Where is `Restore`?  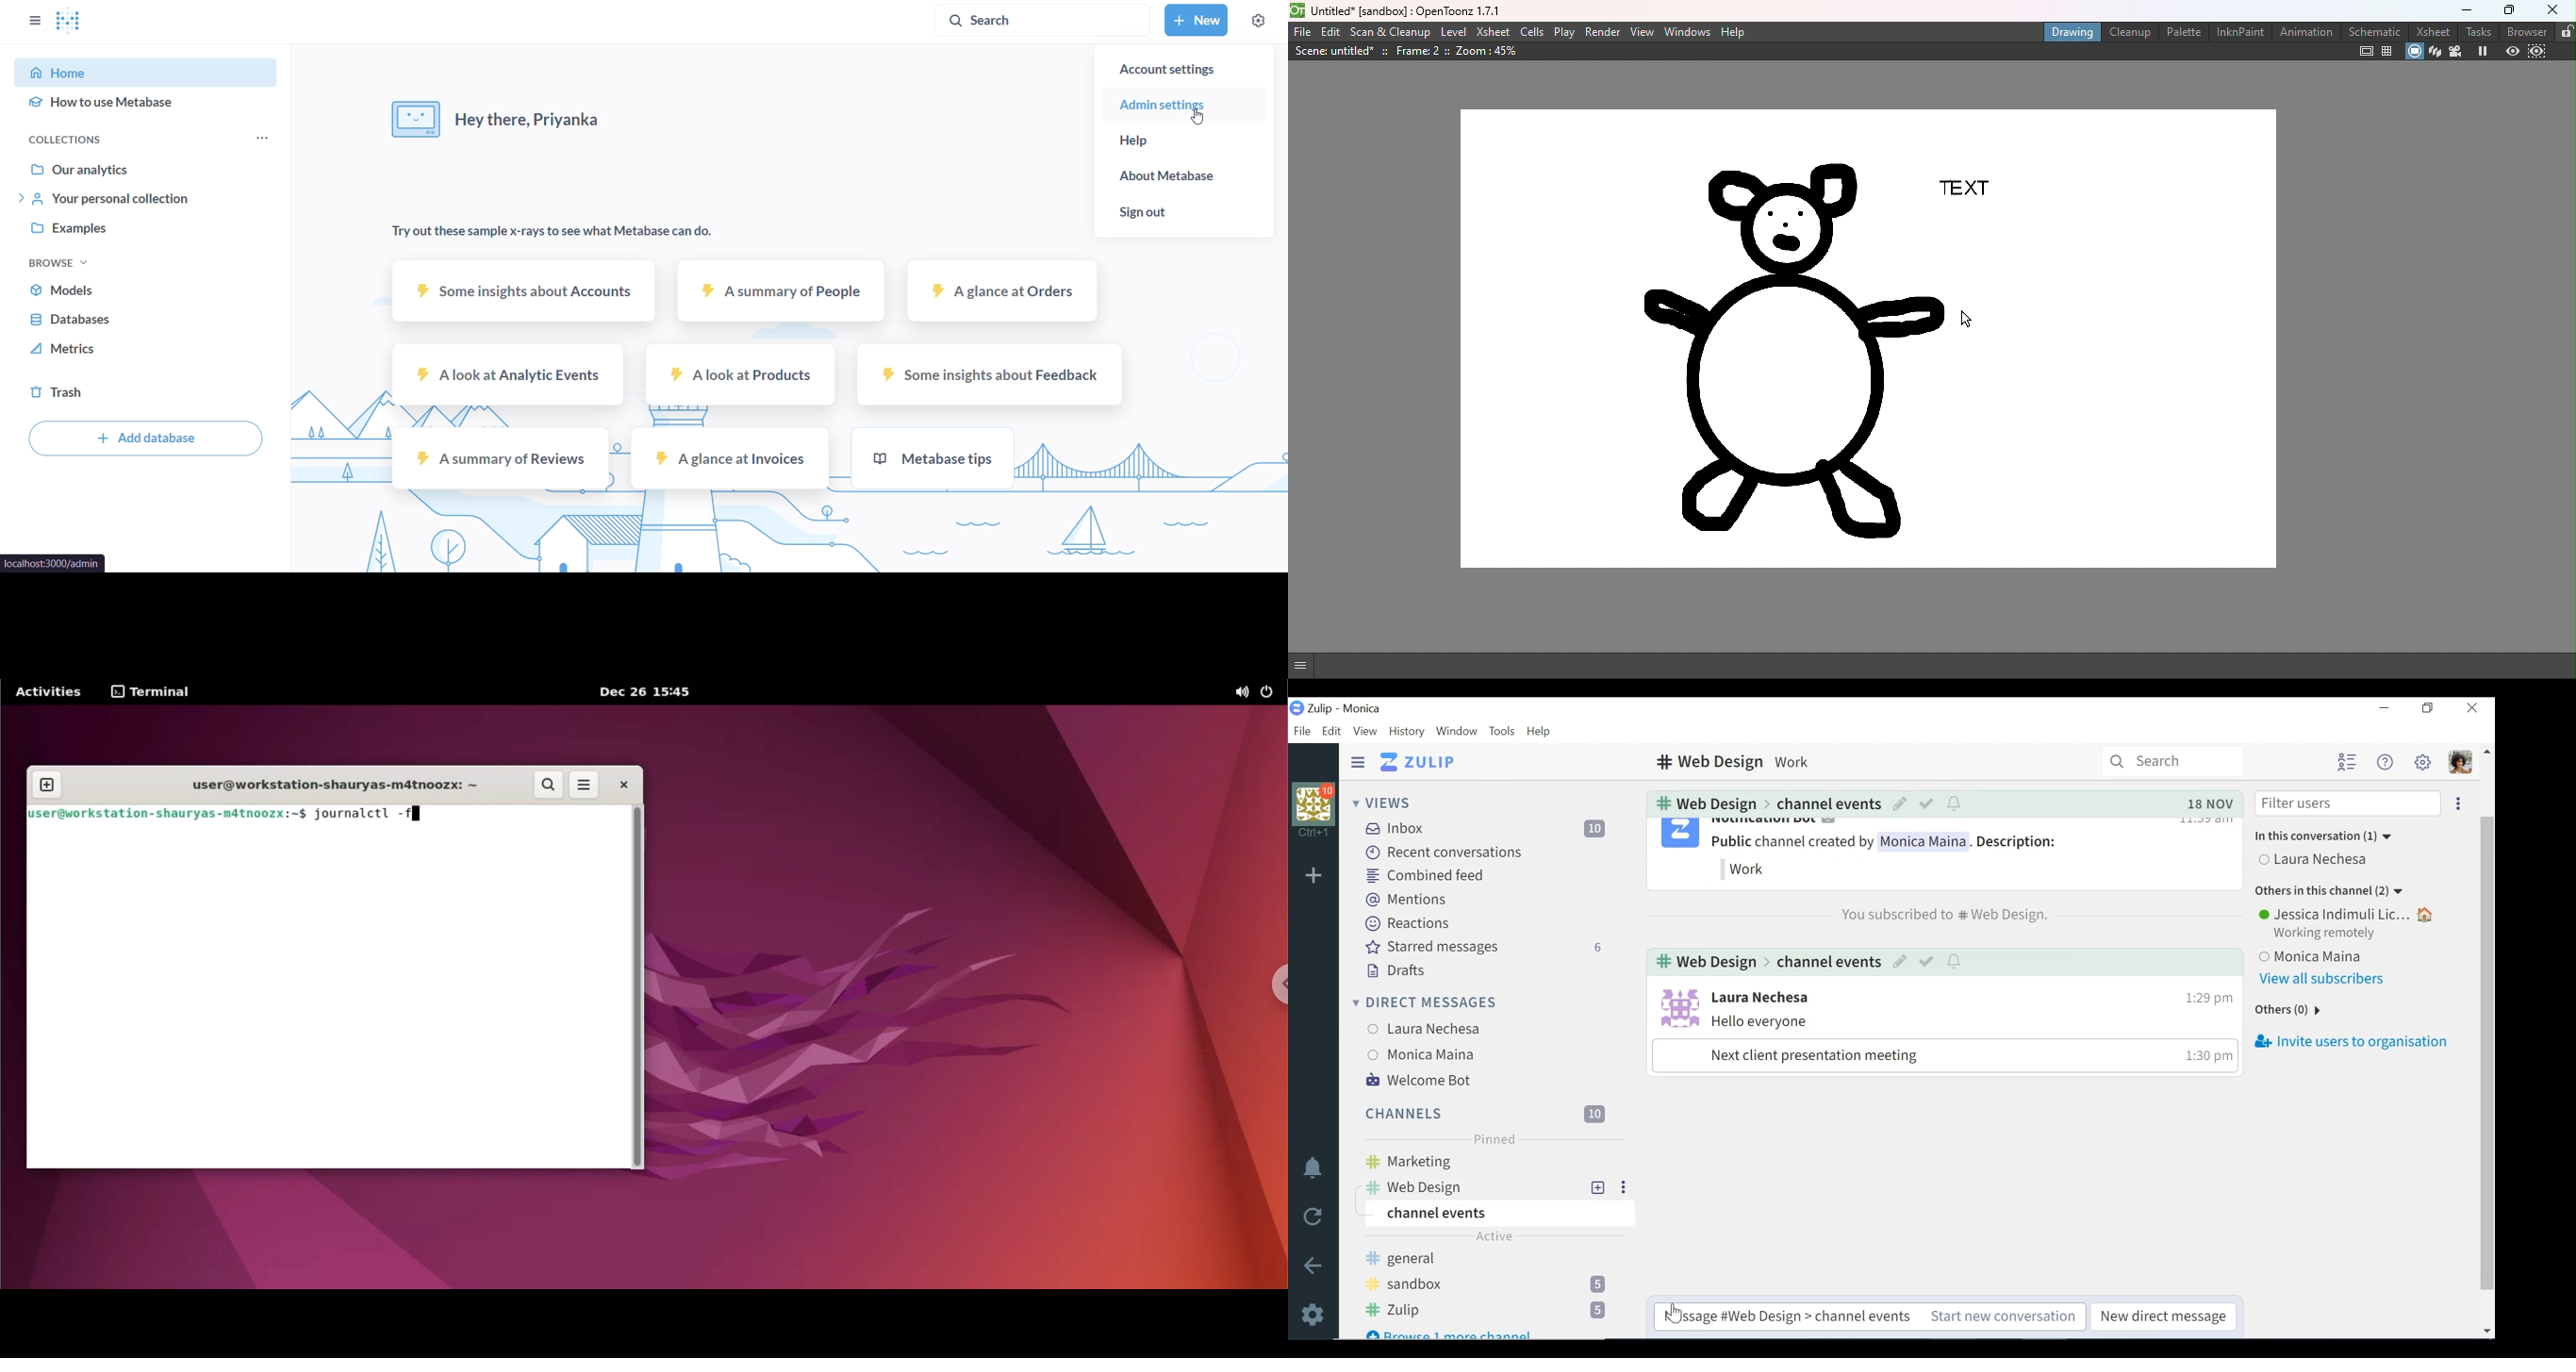 Restore is located at coordinates (2428, 709).